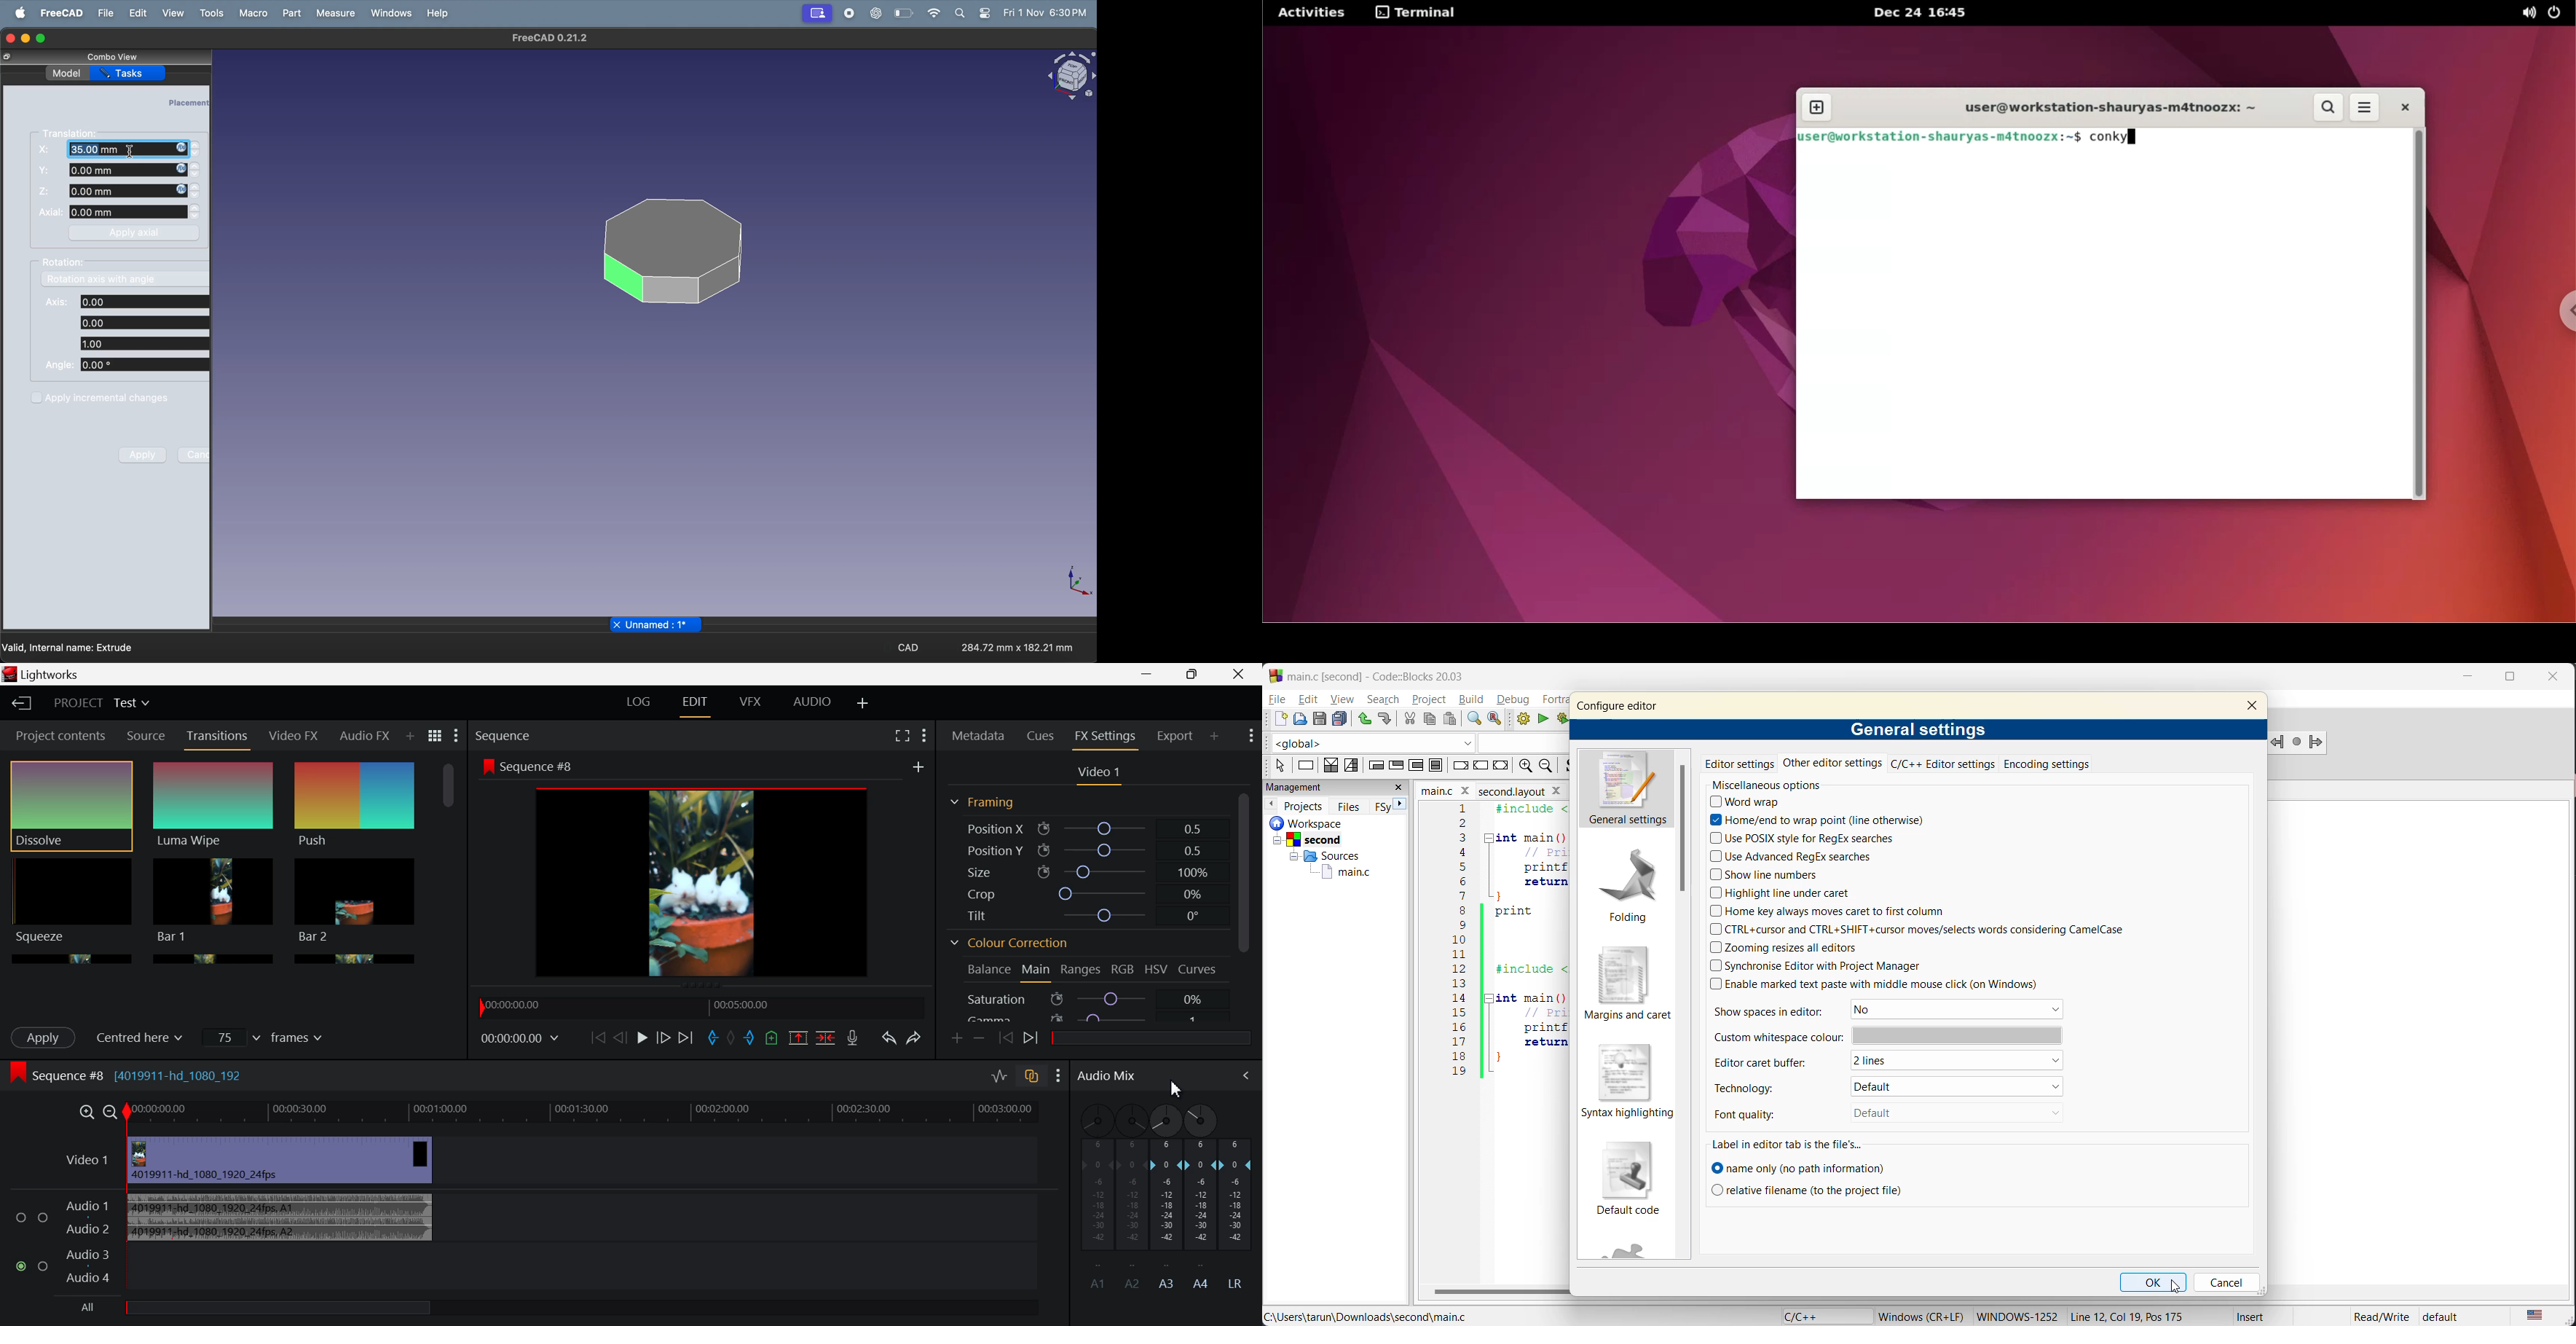  Describe the element at coordinates (1385, 721) in the screenshot. I see `redo` at that location.